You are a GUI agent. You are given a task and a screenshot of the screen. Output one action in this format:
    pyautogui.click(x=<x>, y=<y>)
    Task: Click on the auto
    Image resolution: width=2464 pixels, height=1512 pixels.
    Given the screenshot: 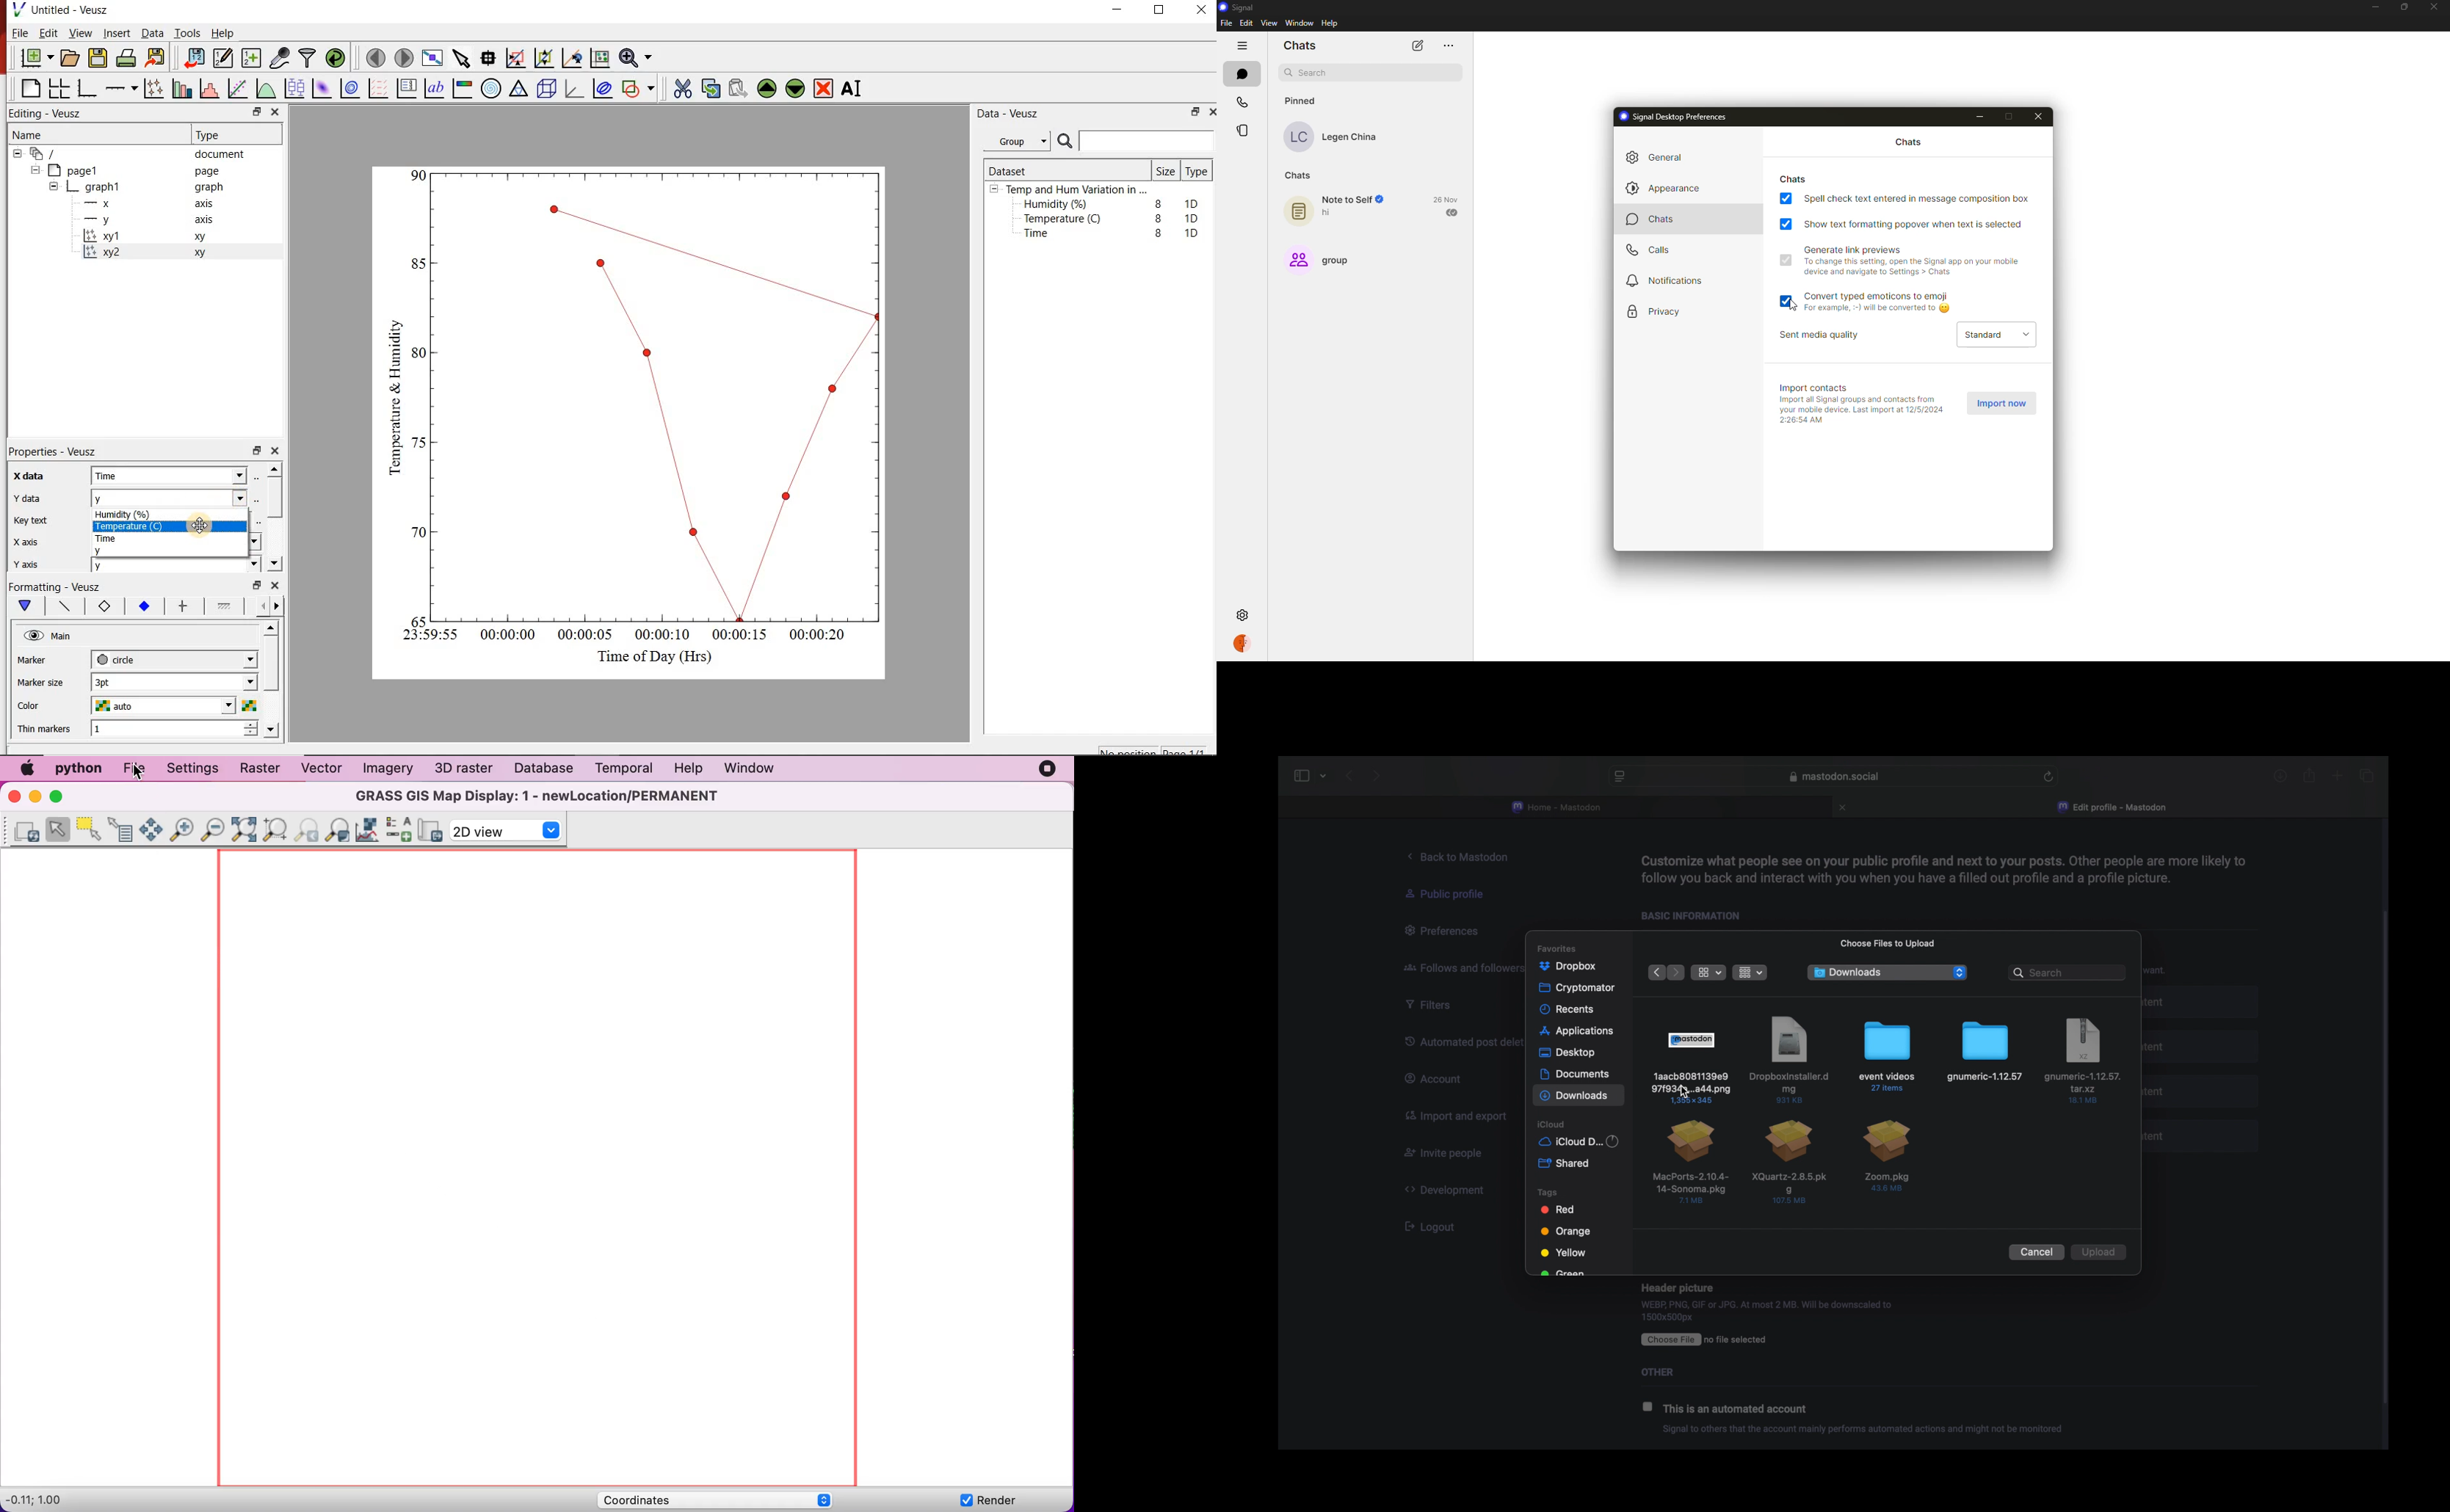 What is the action you would take?
    pyautogui.click(x=117, y=706)
    